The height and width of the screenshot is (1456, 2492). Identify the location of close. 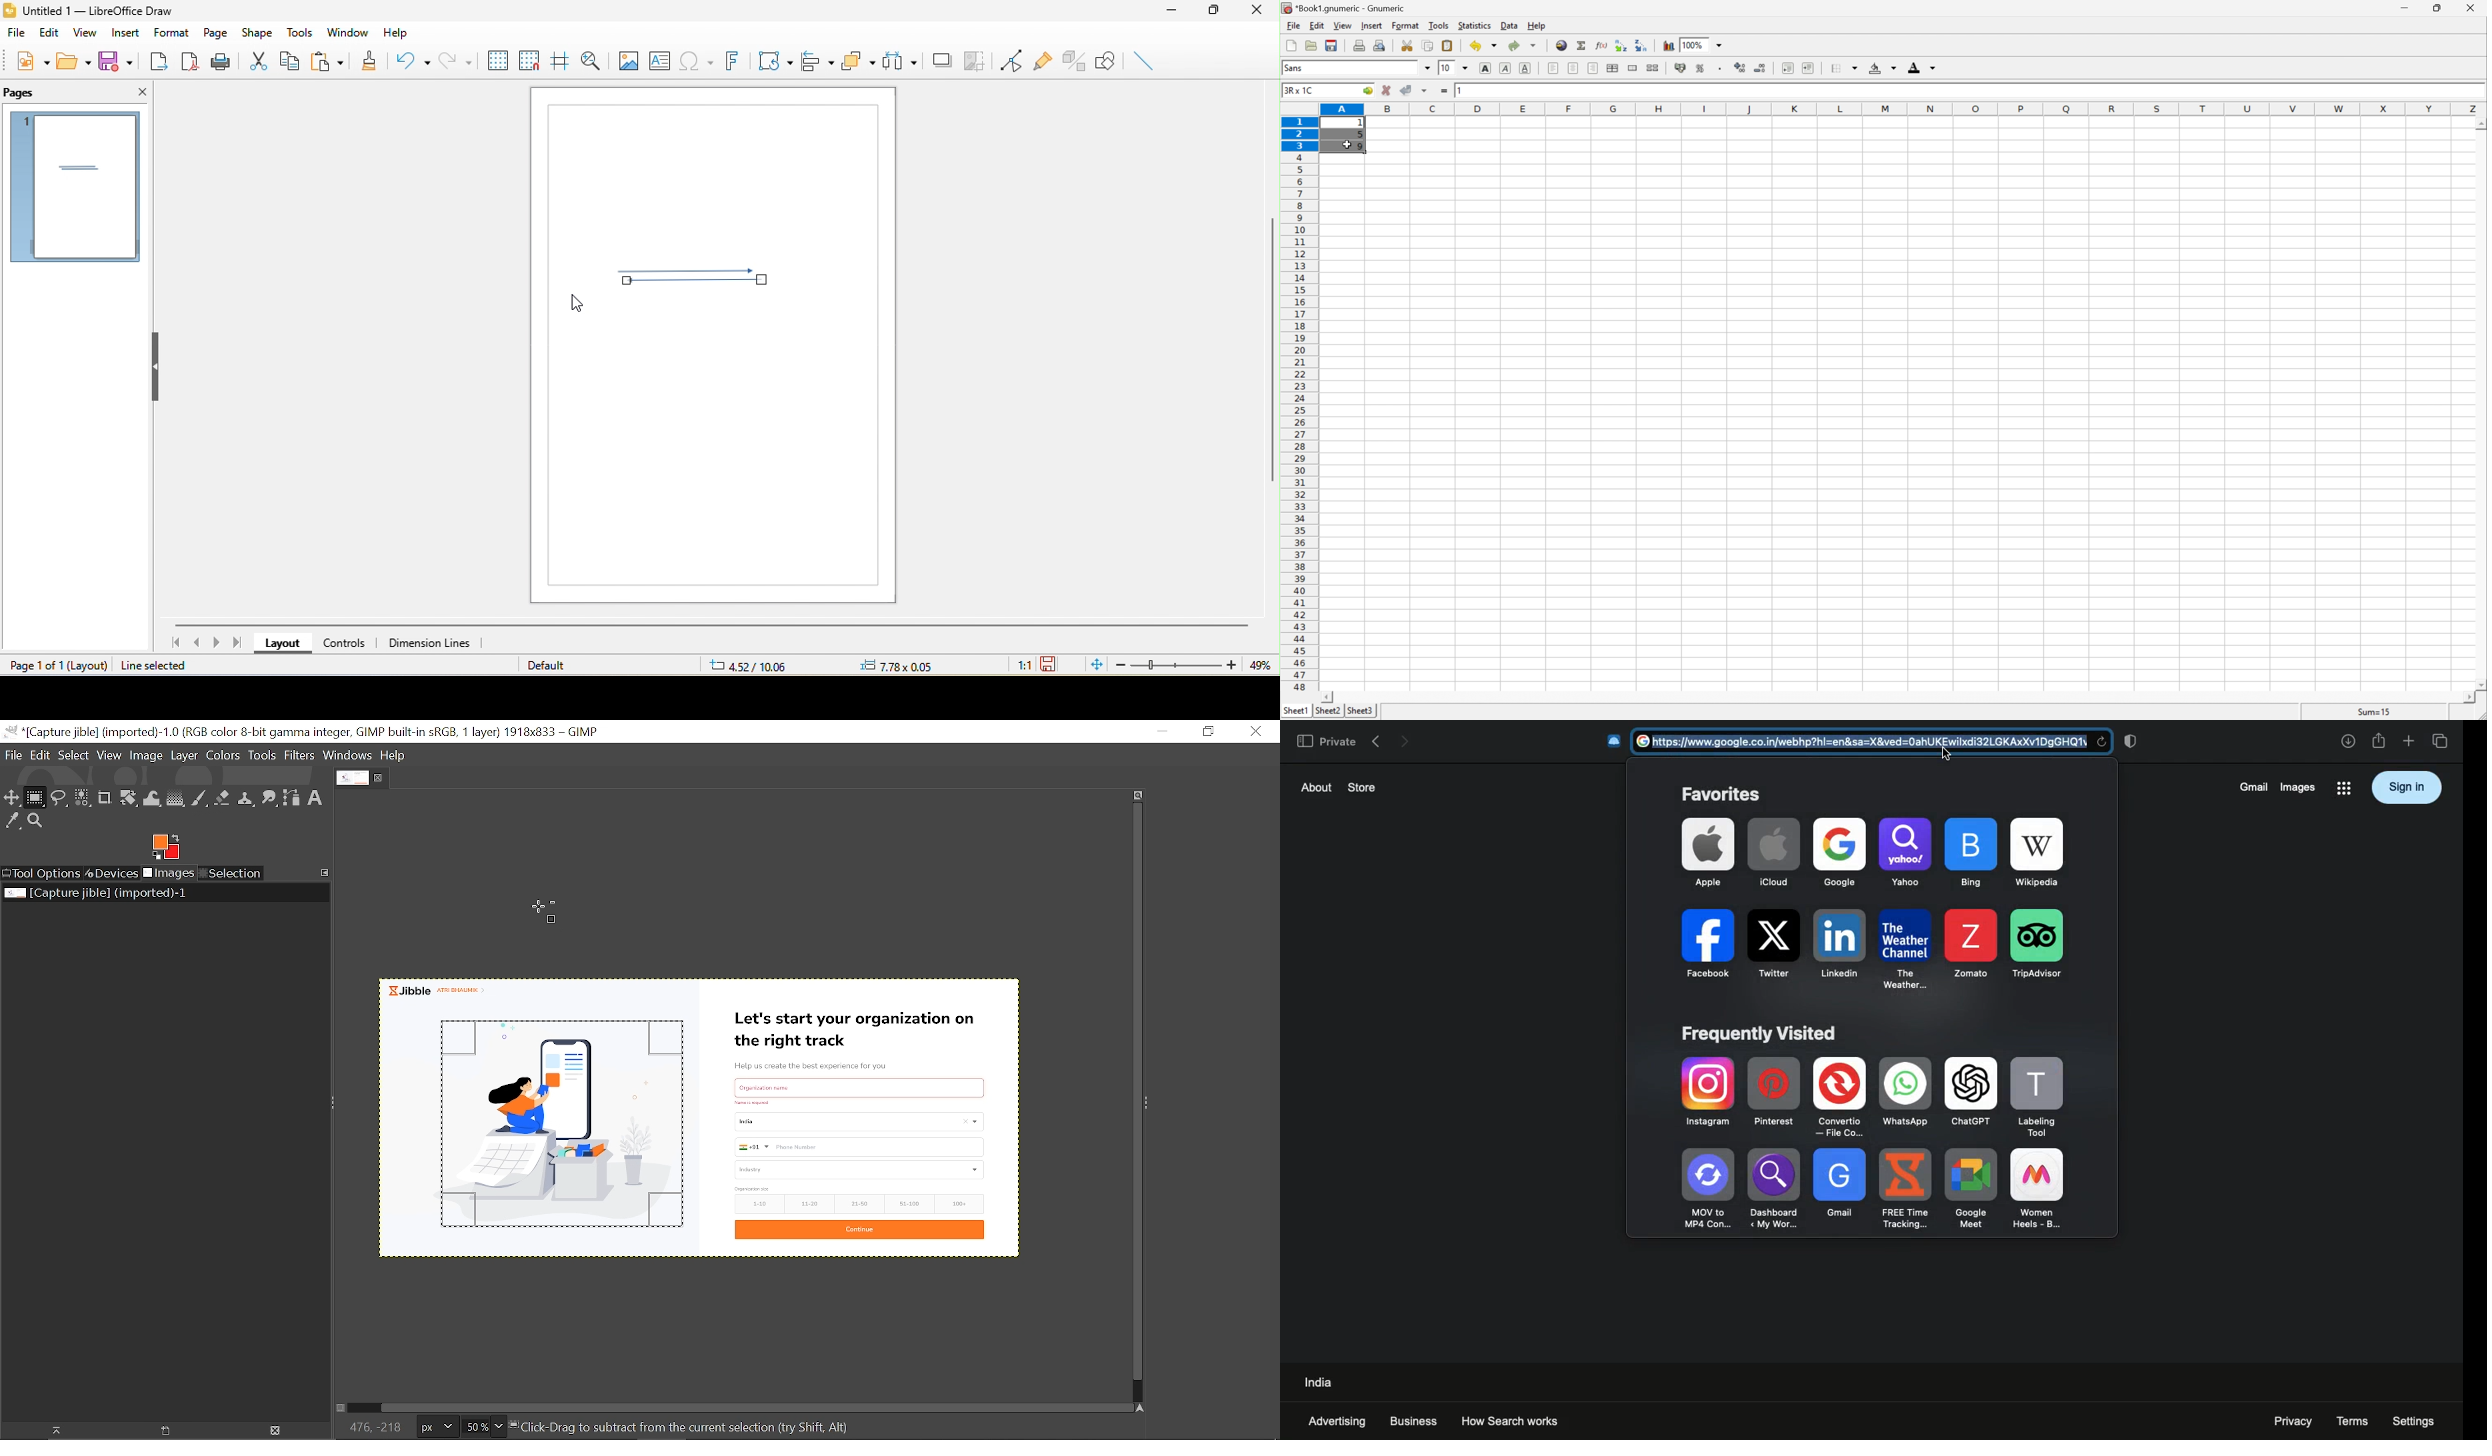
(1260, 12).